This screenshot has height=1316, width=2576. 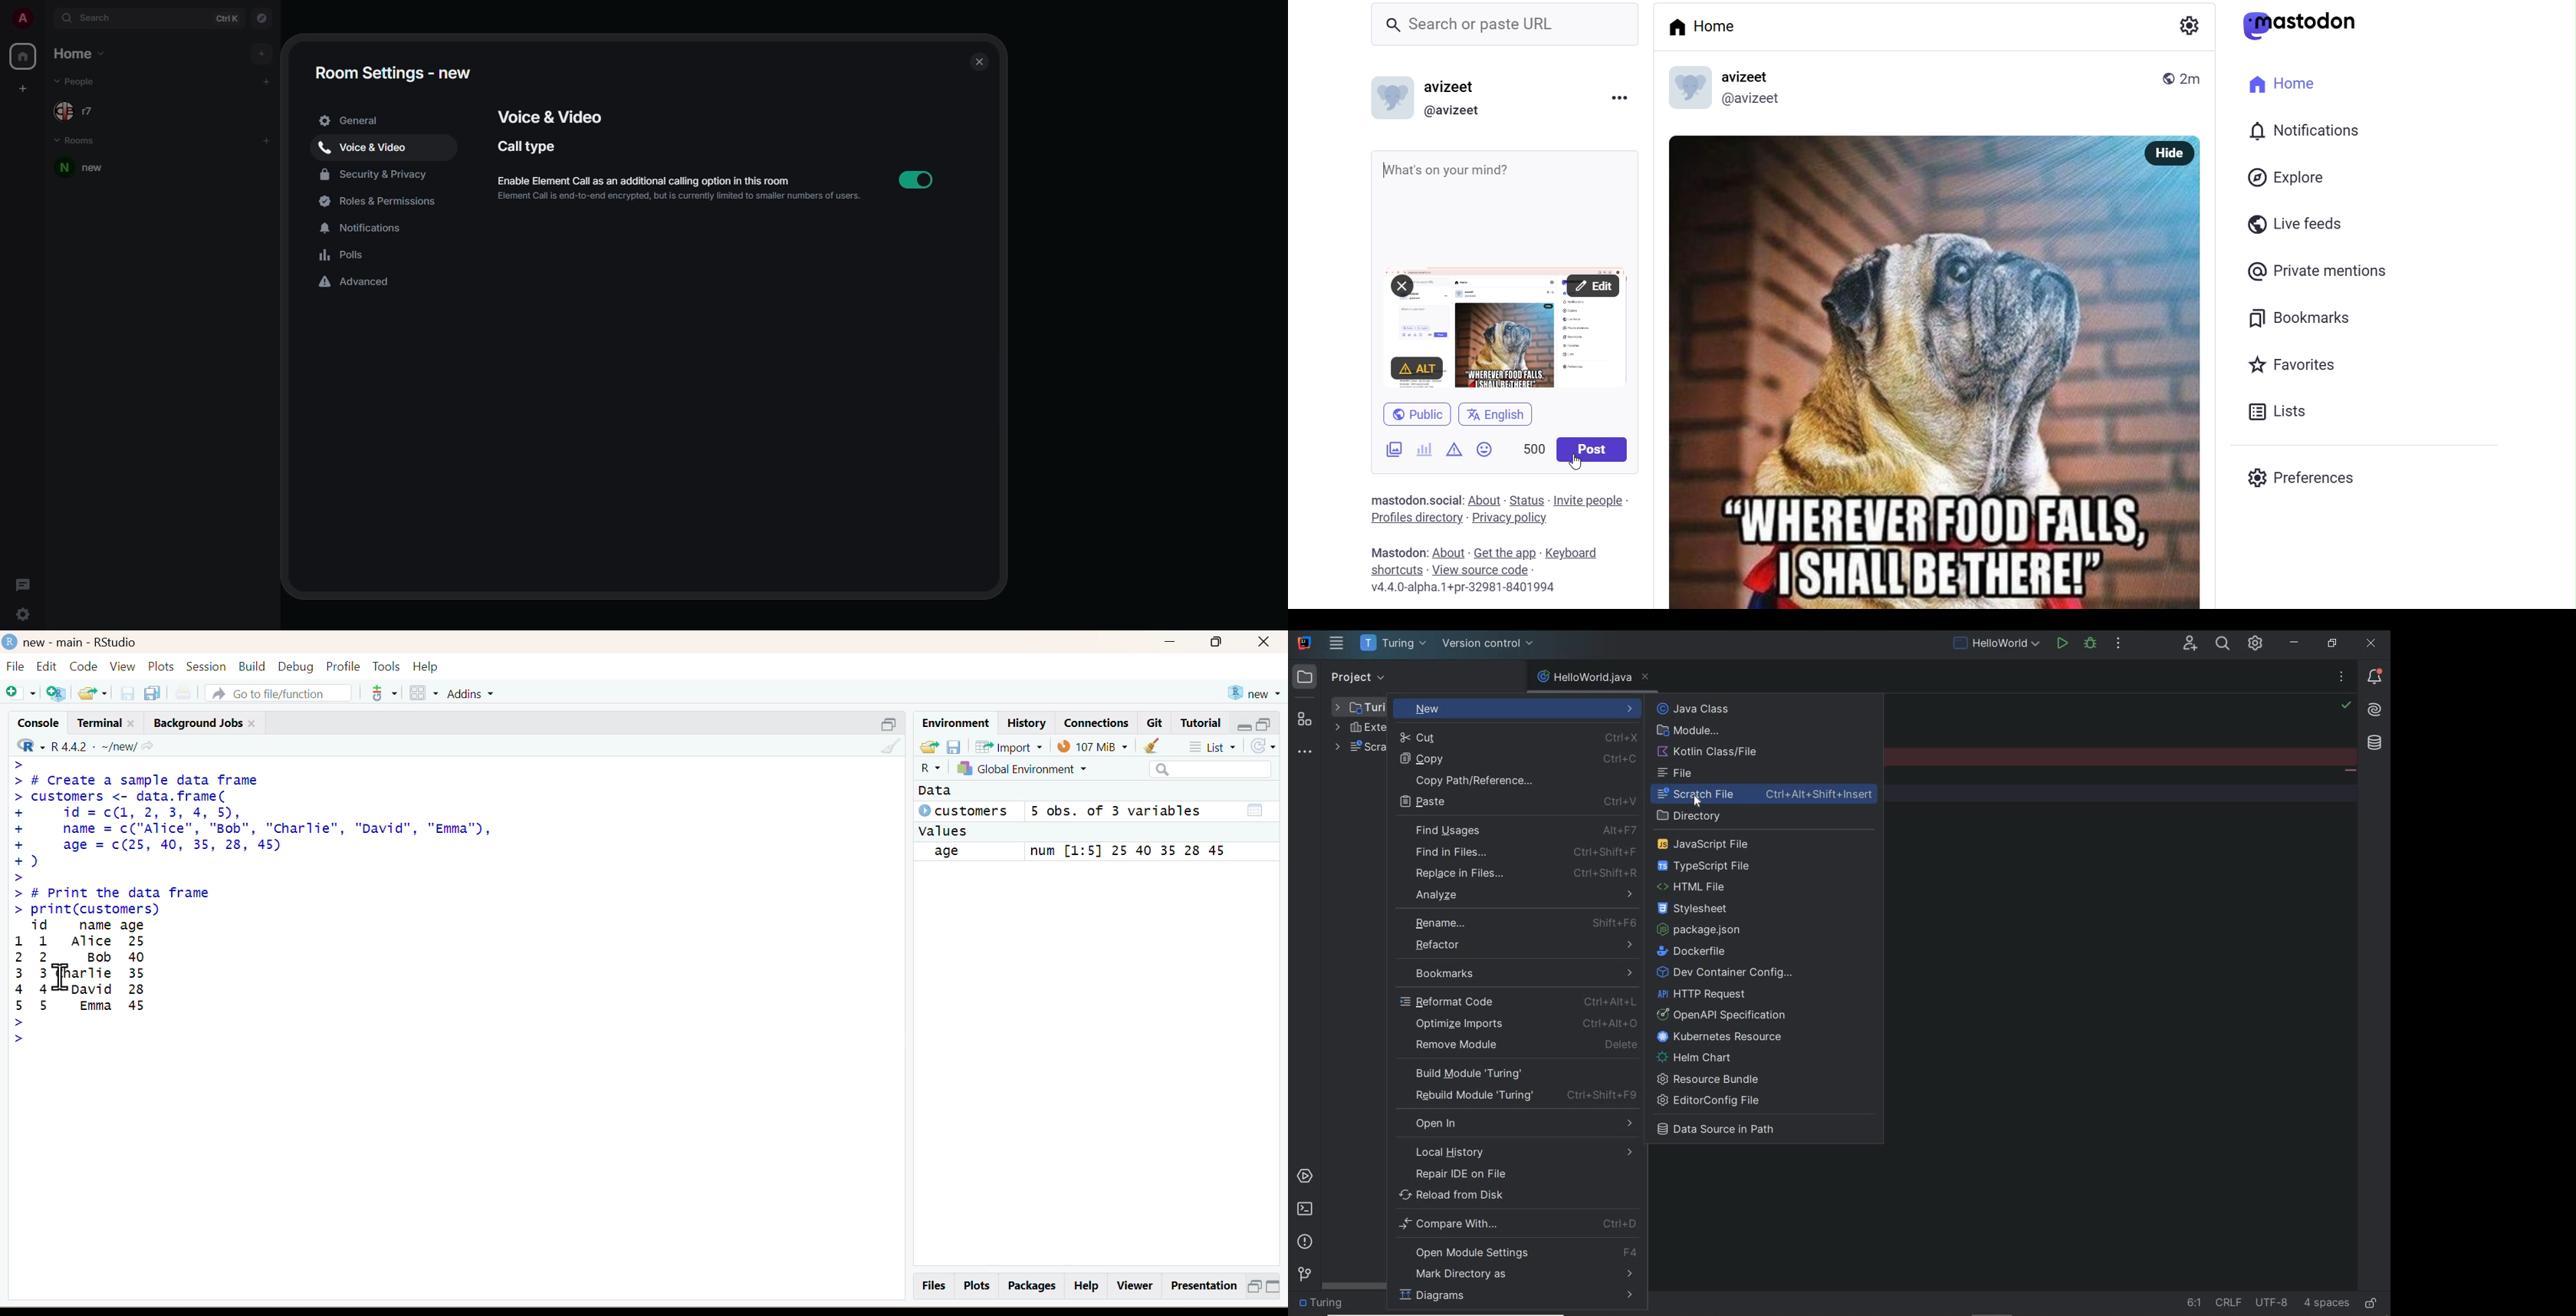 What do you see at coordinates (227, 19) in the screenshot?
I see `ctrl K` at bounding box center [227, 19].